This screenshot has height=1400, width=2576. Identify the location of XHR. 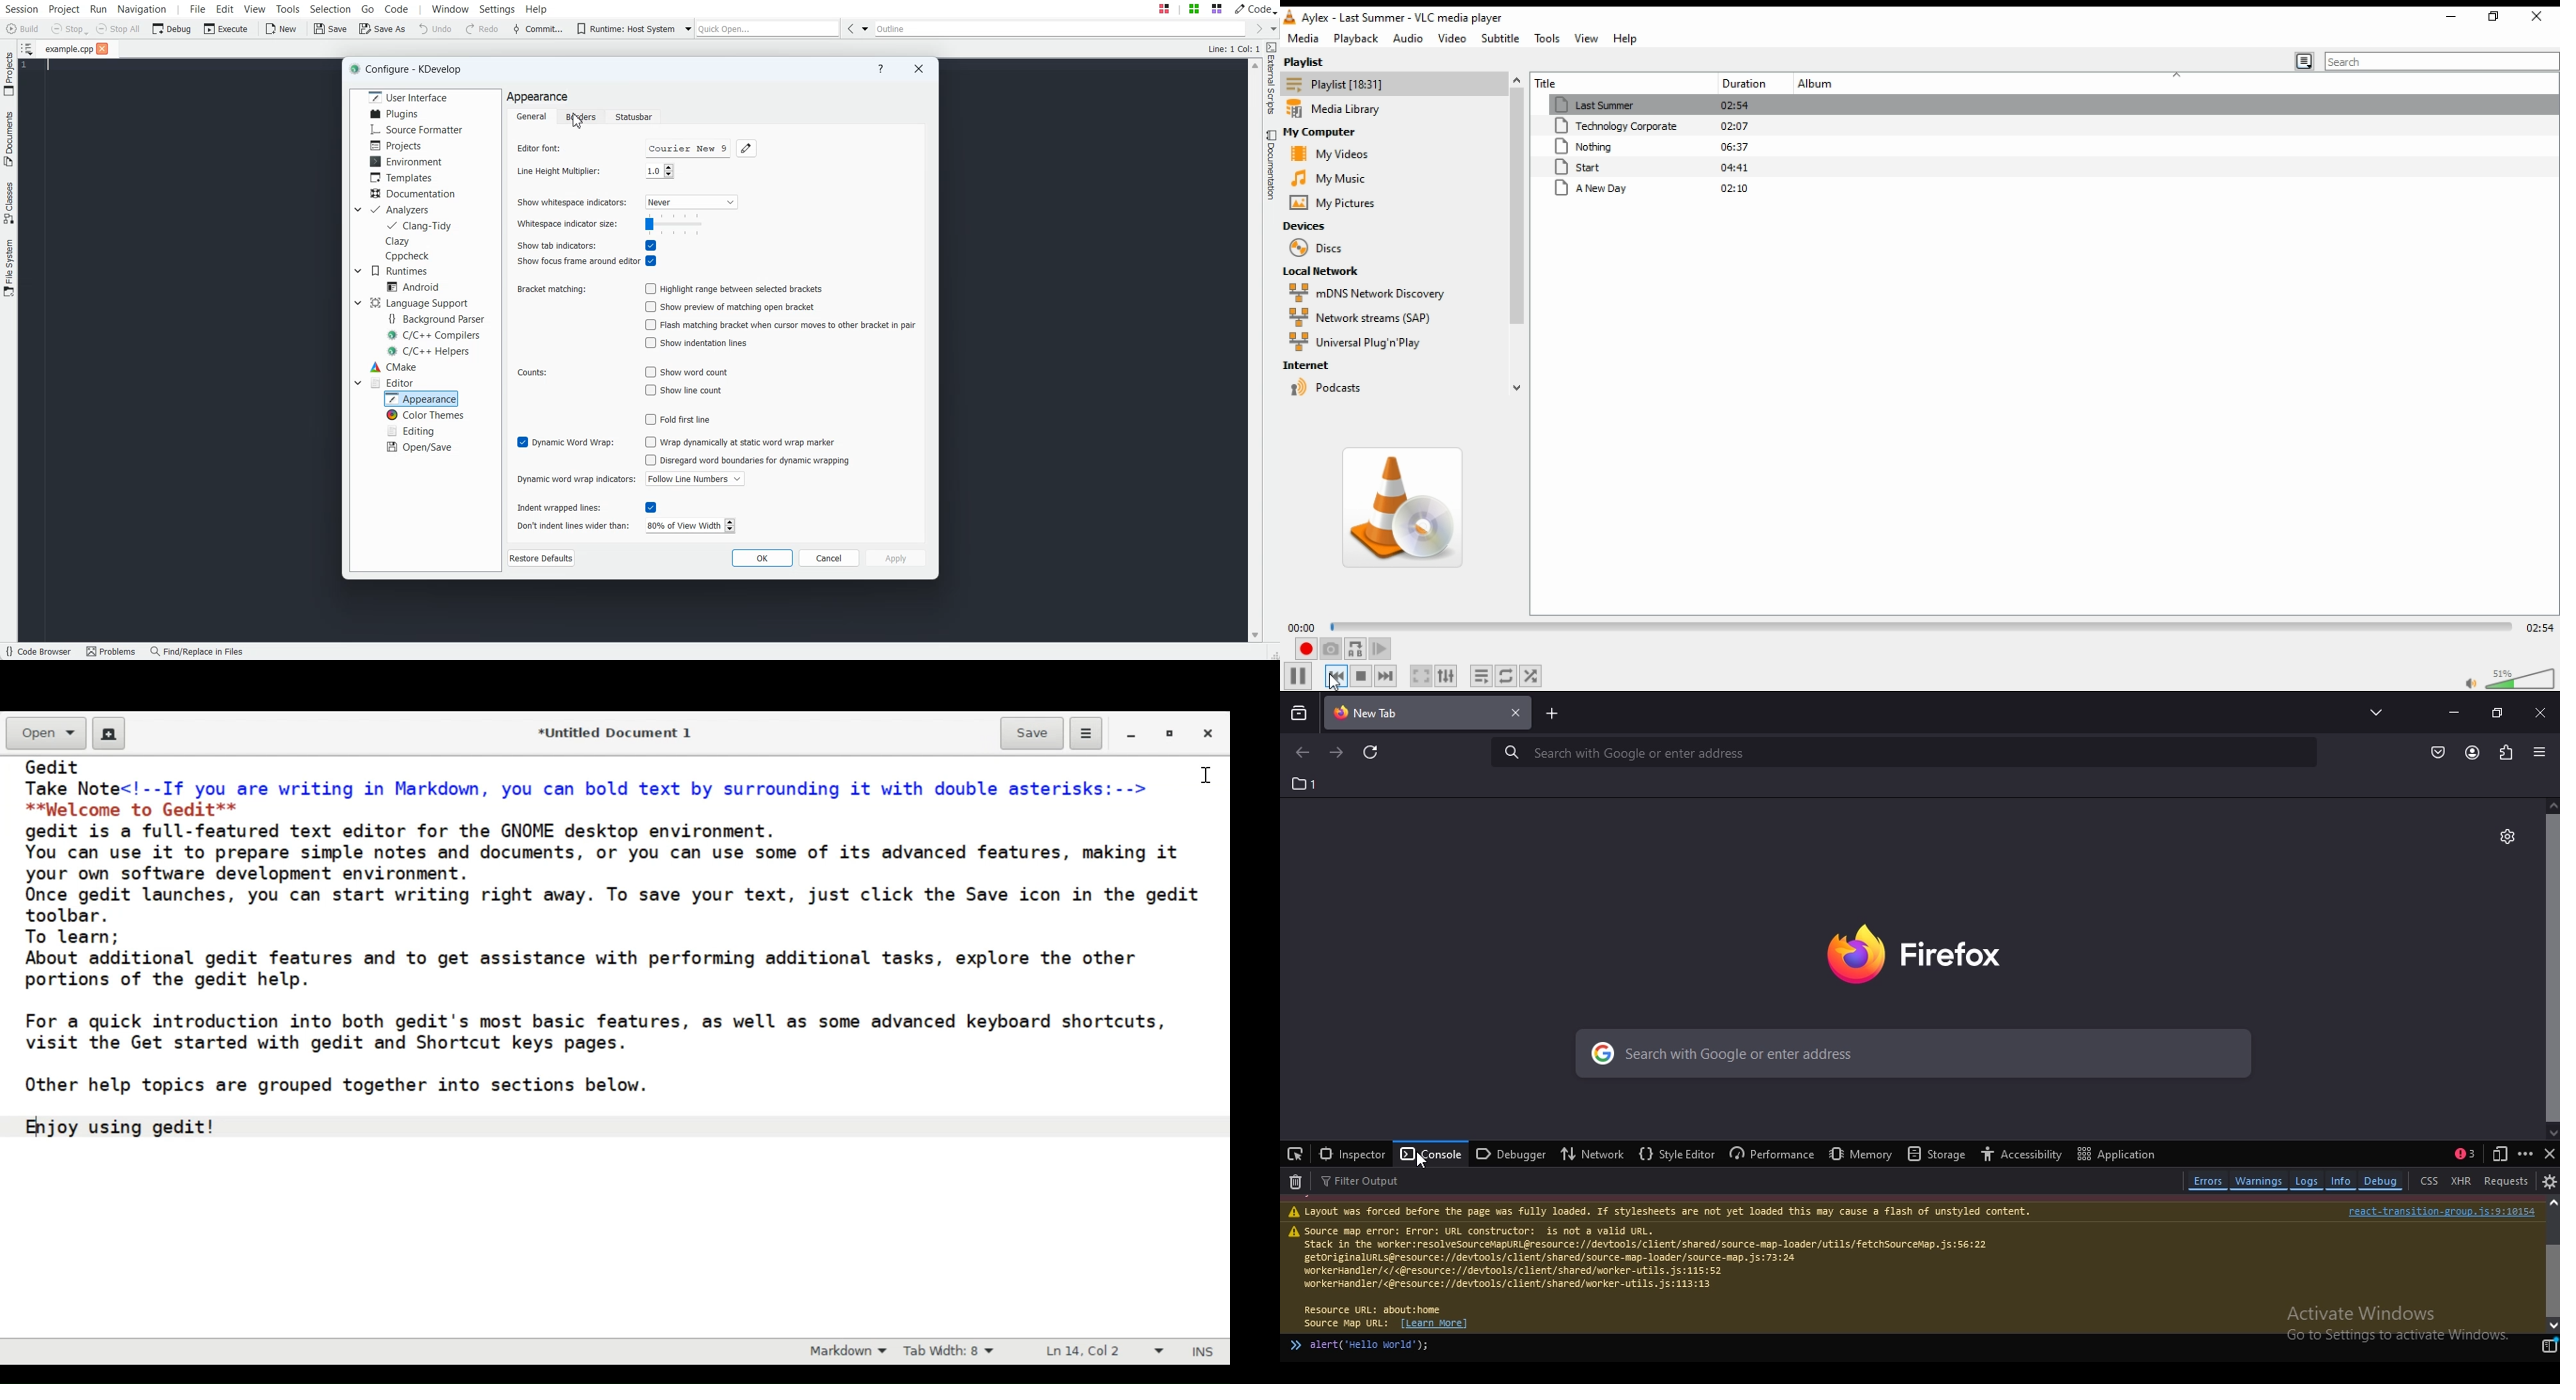
(2461, 1179).